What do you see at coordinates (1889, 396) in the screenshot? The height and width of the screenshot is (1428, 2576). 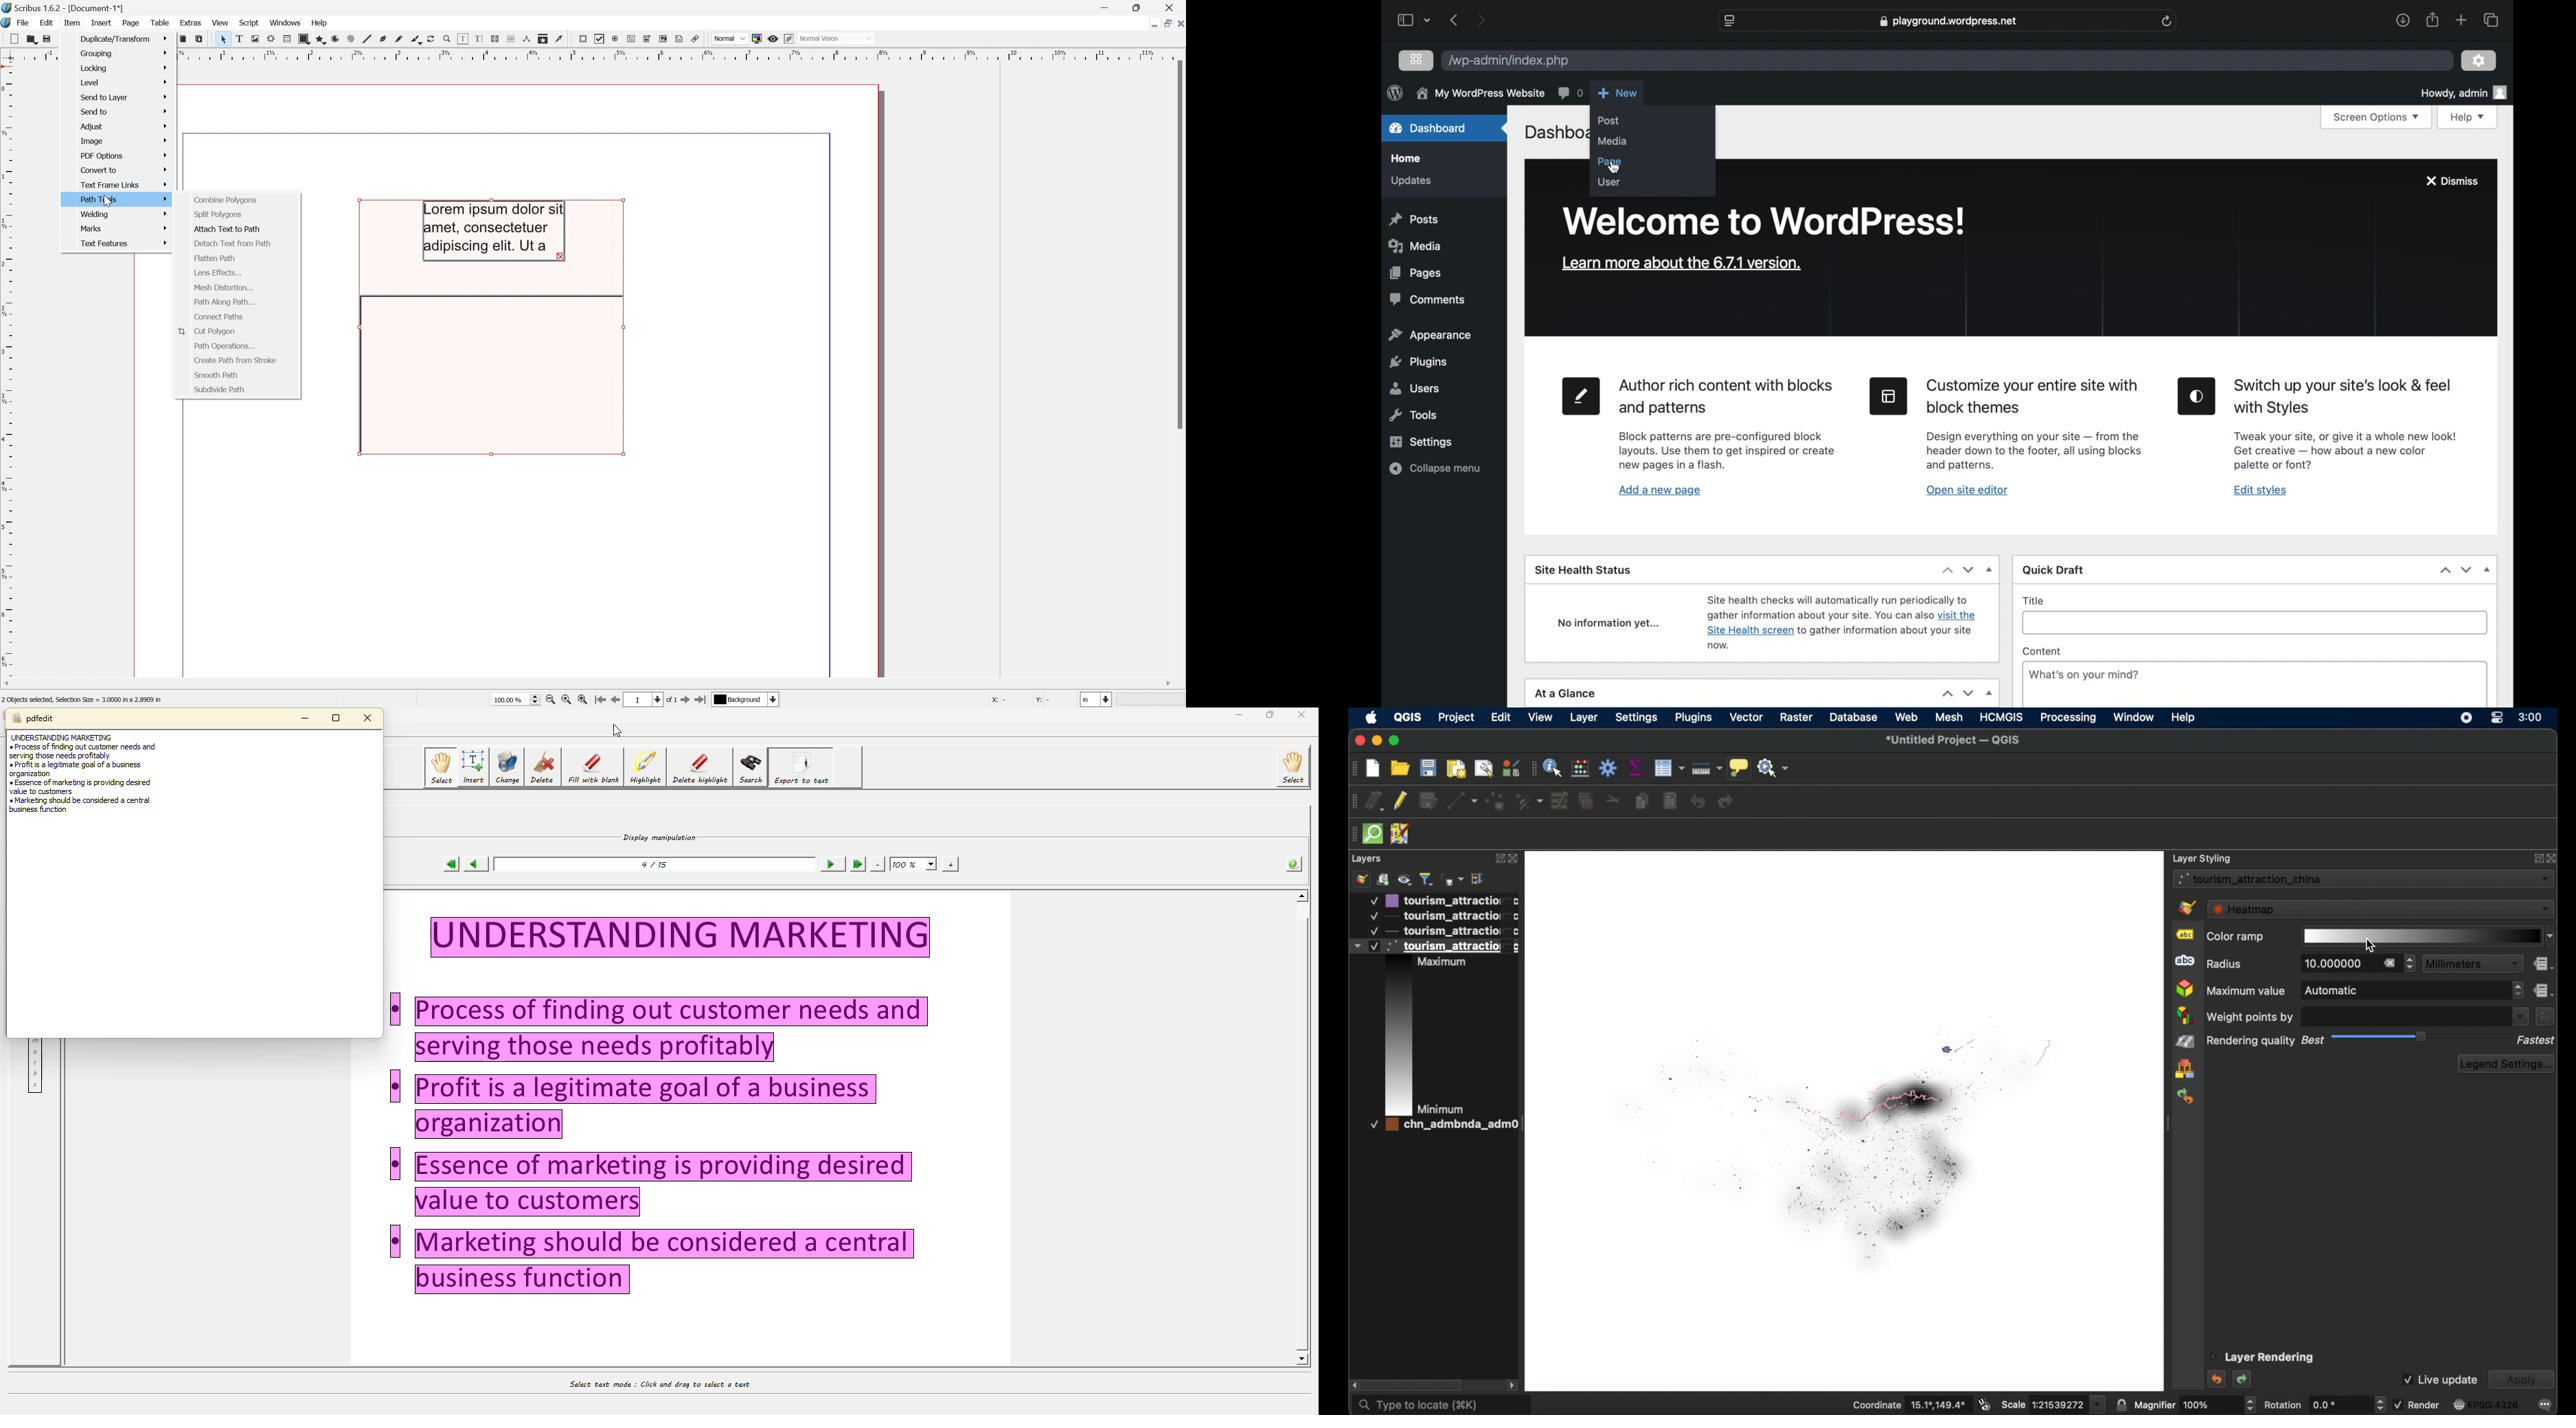 I see `site editor` at bounding box center [1889, 396].